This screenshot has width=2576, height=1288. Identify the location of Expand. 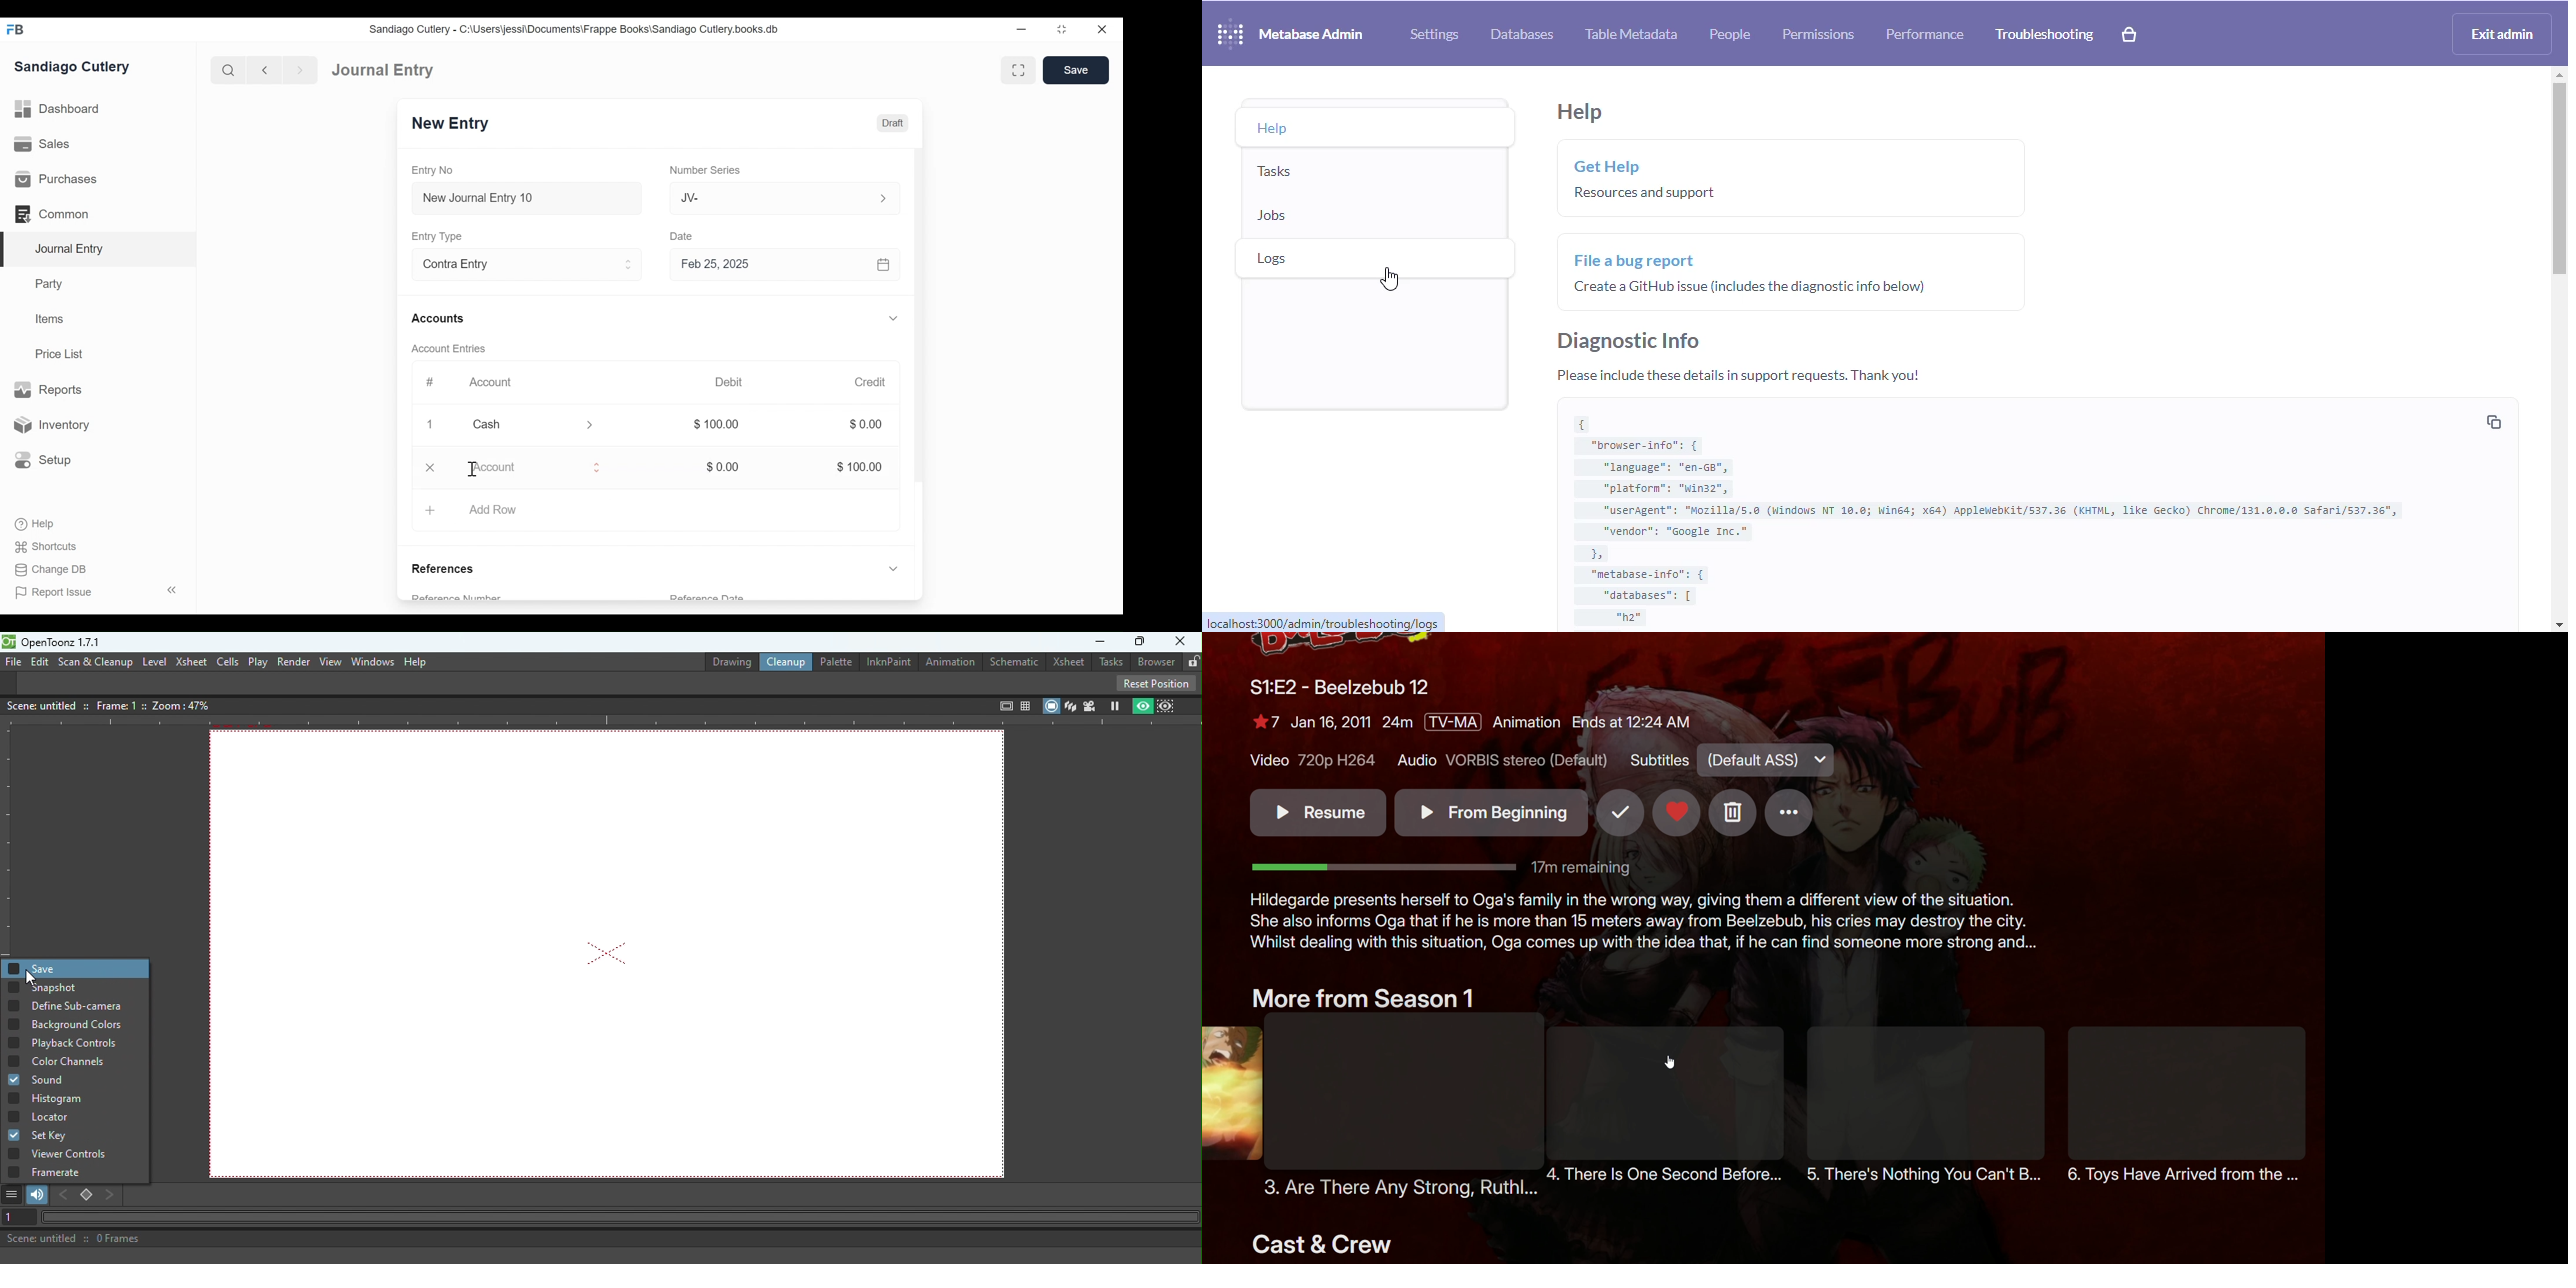
(630, 266).